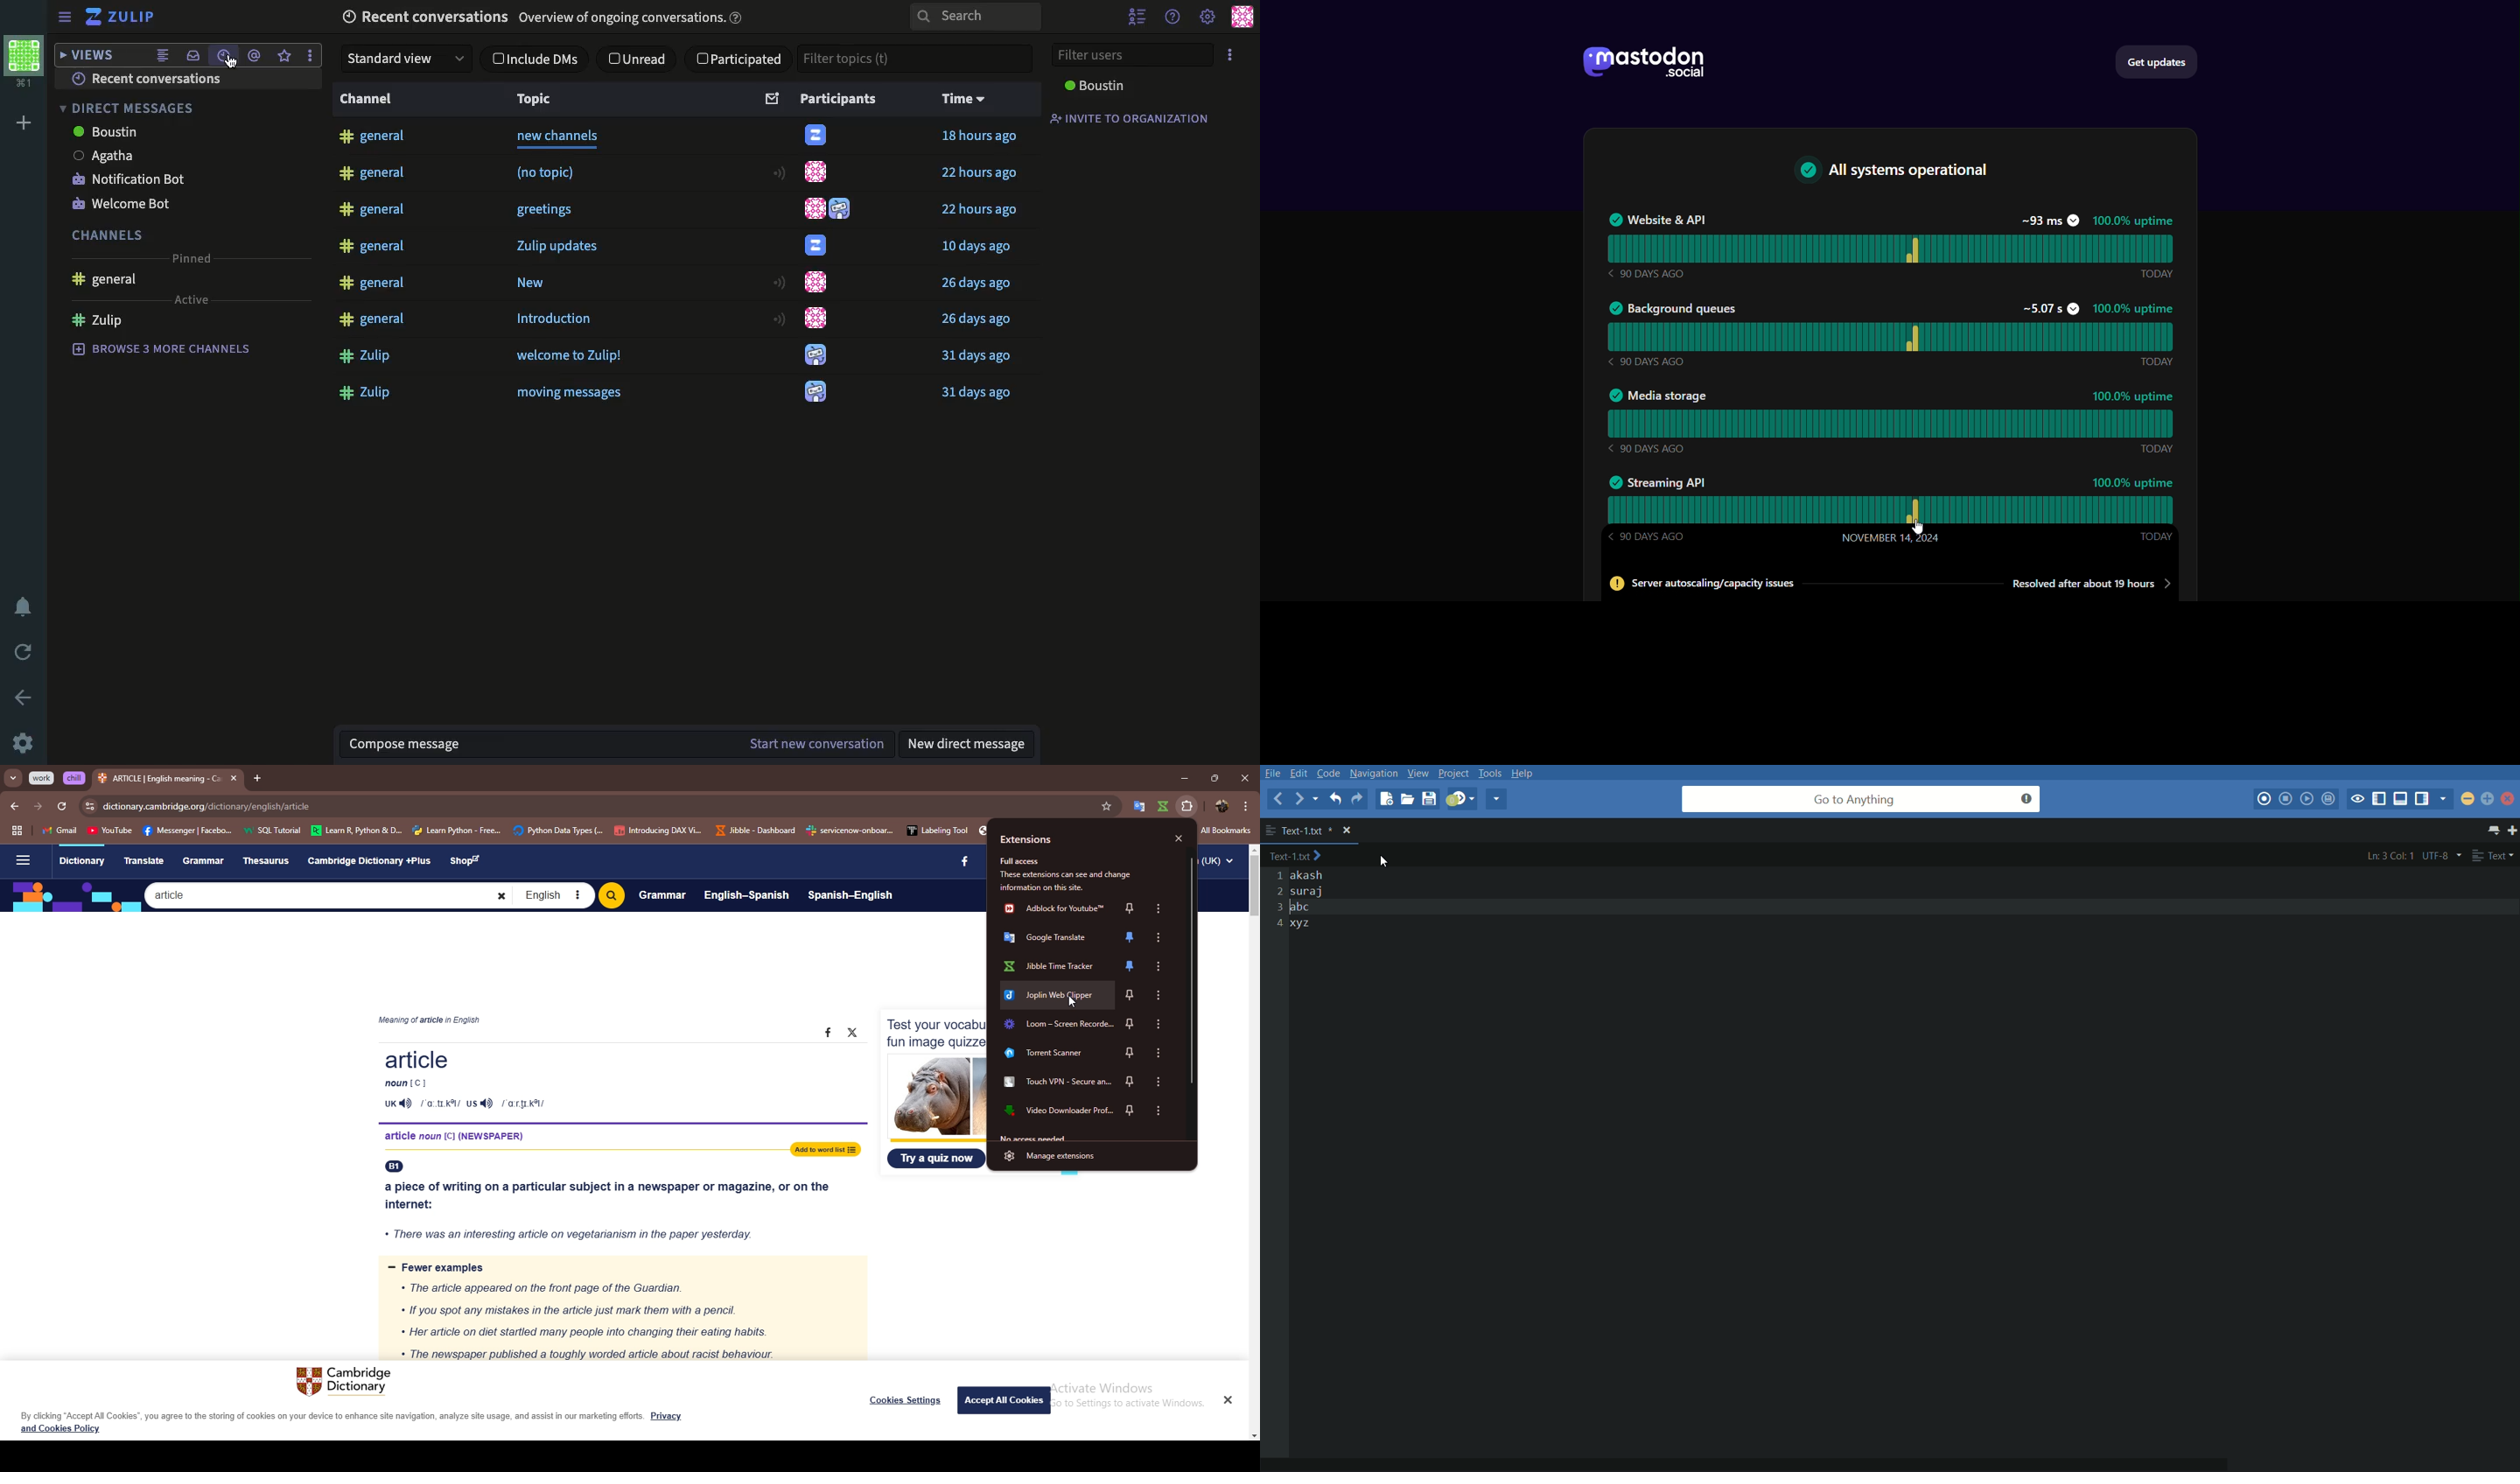  I want to click on favorites, so click(1108, 806).